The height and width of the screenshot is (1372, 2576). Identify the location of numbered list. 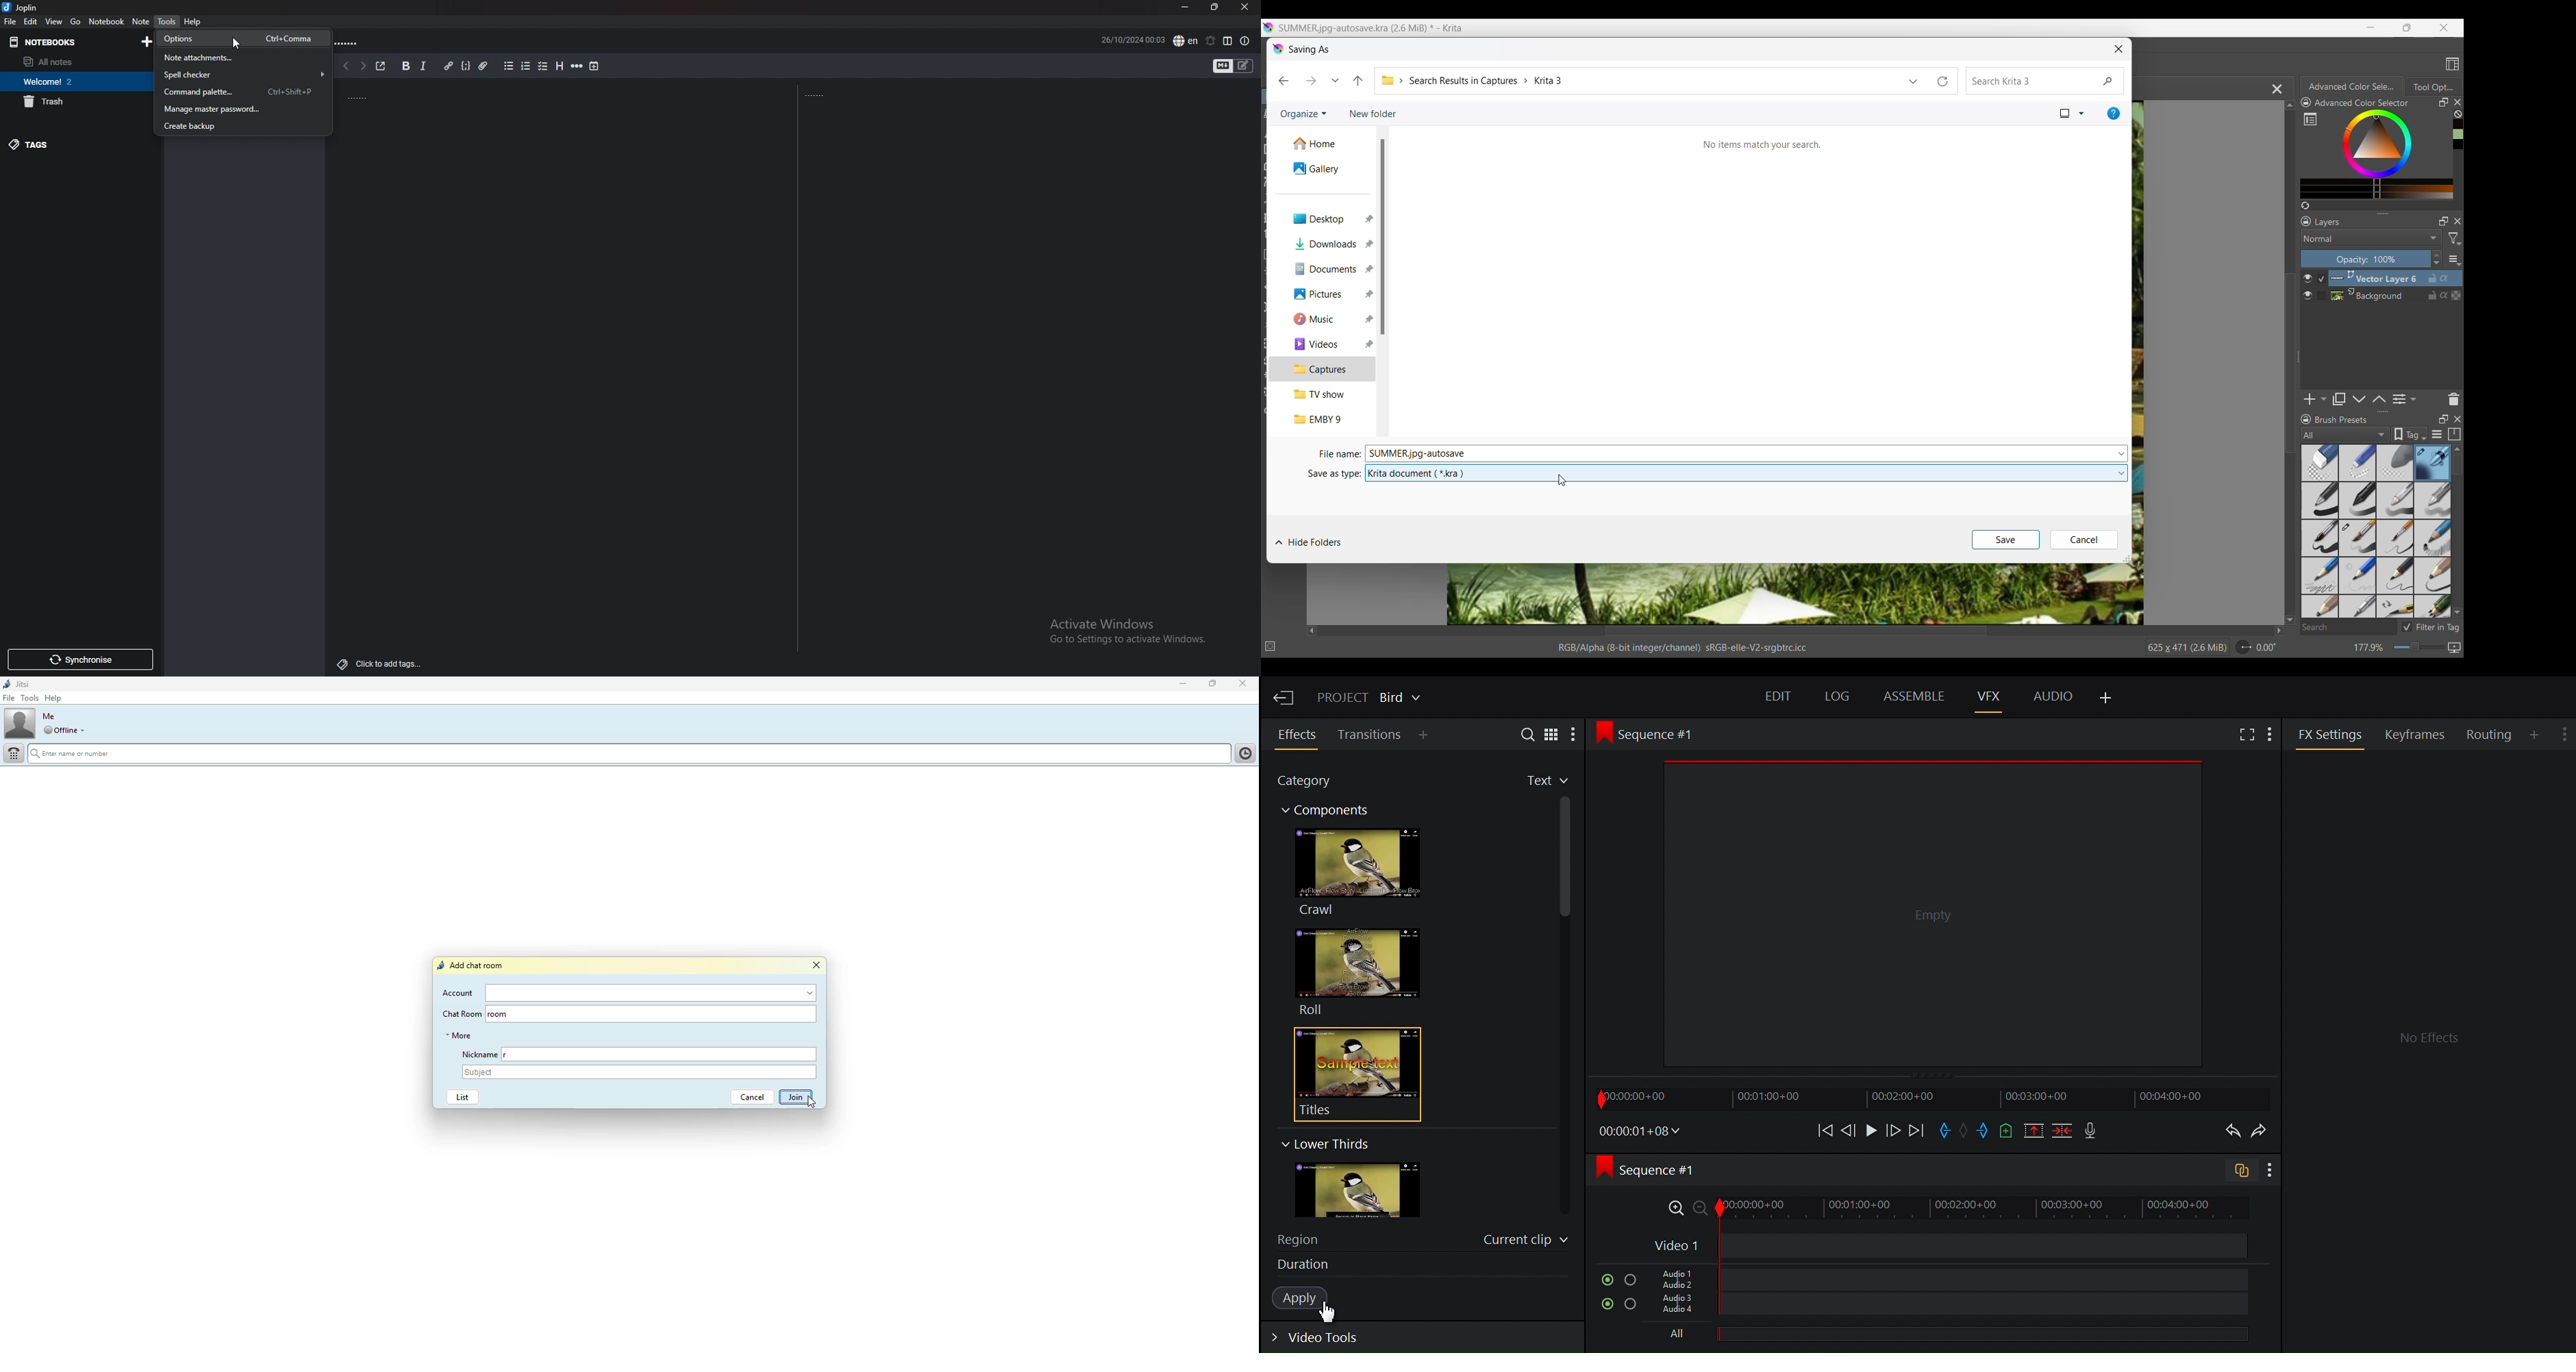
(526, 66).